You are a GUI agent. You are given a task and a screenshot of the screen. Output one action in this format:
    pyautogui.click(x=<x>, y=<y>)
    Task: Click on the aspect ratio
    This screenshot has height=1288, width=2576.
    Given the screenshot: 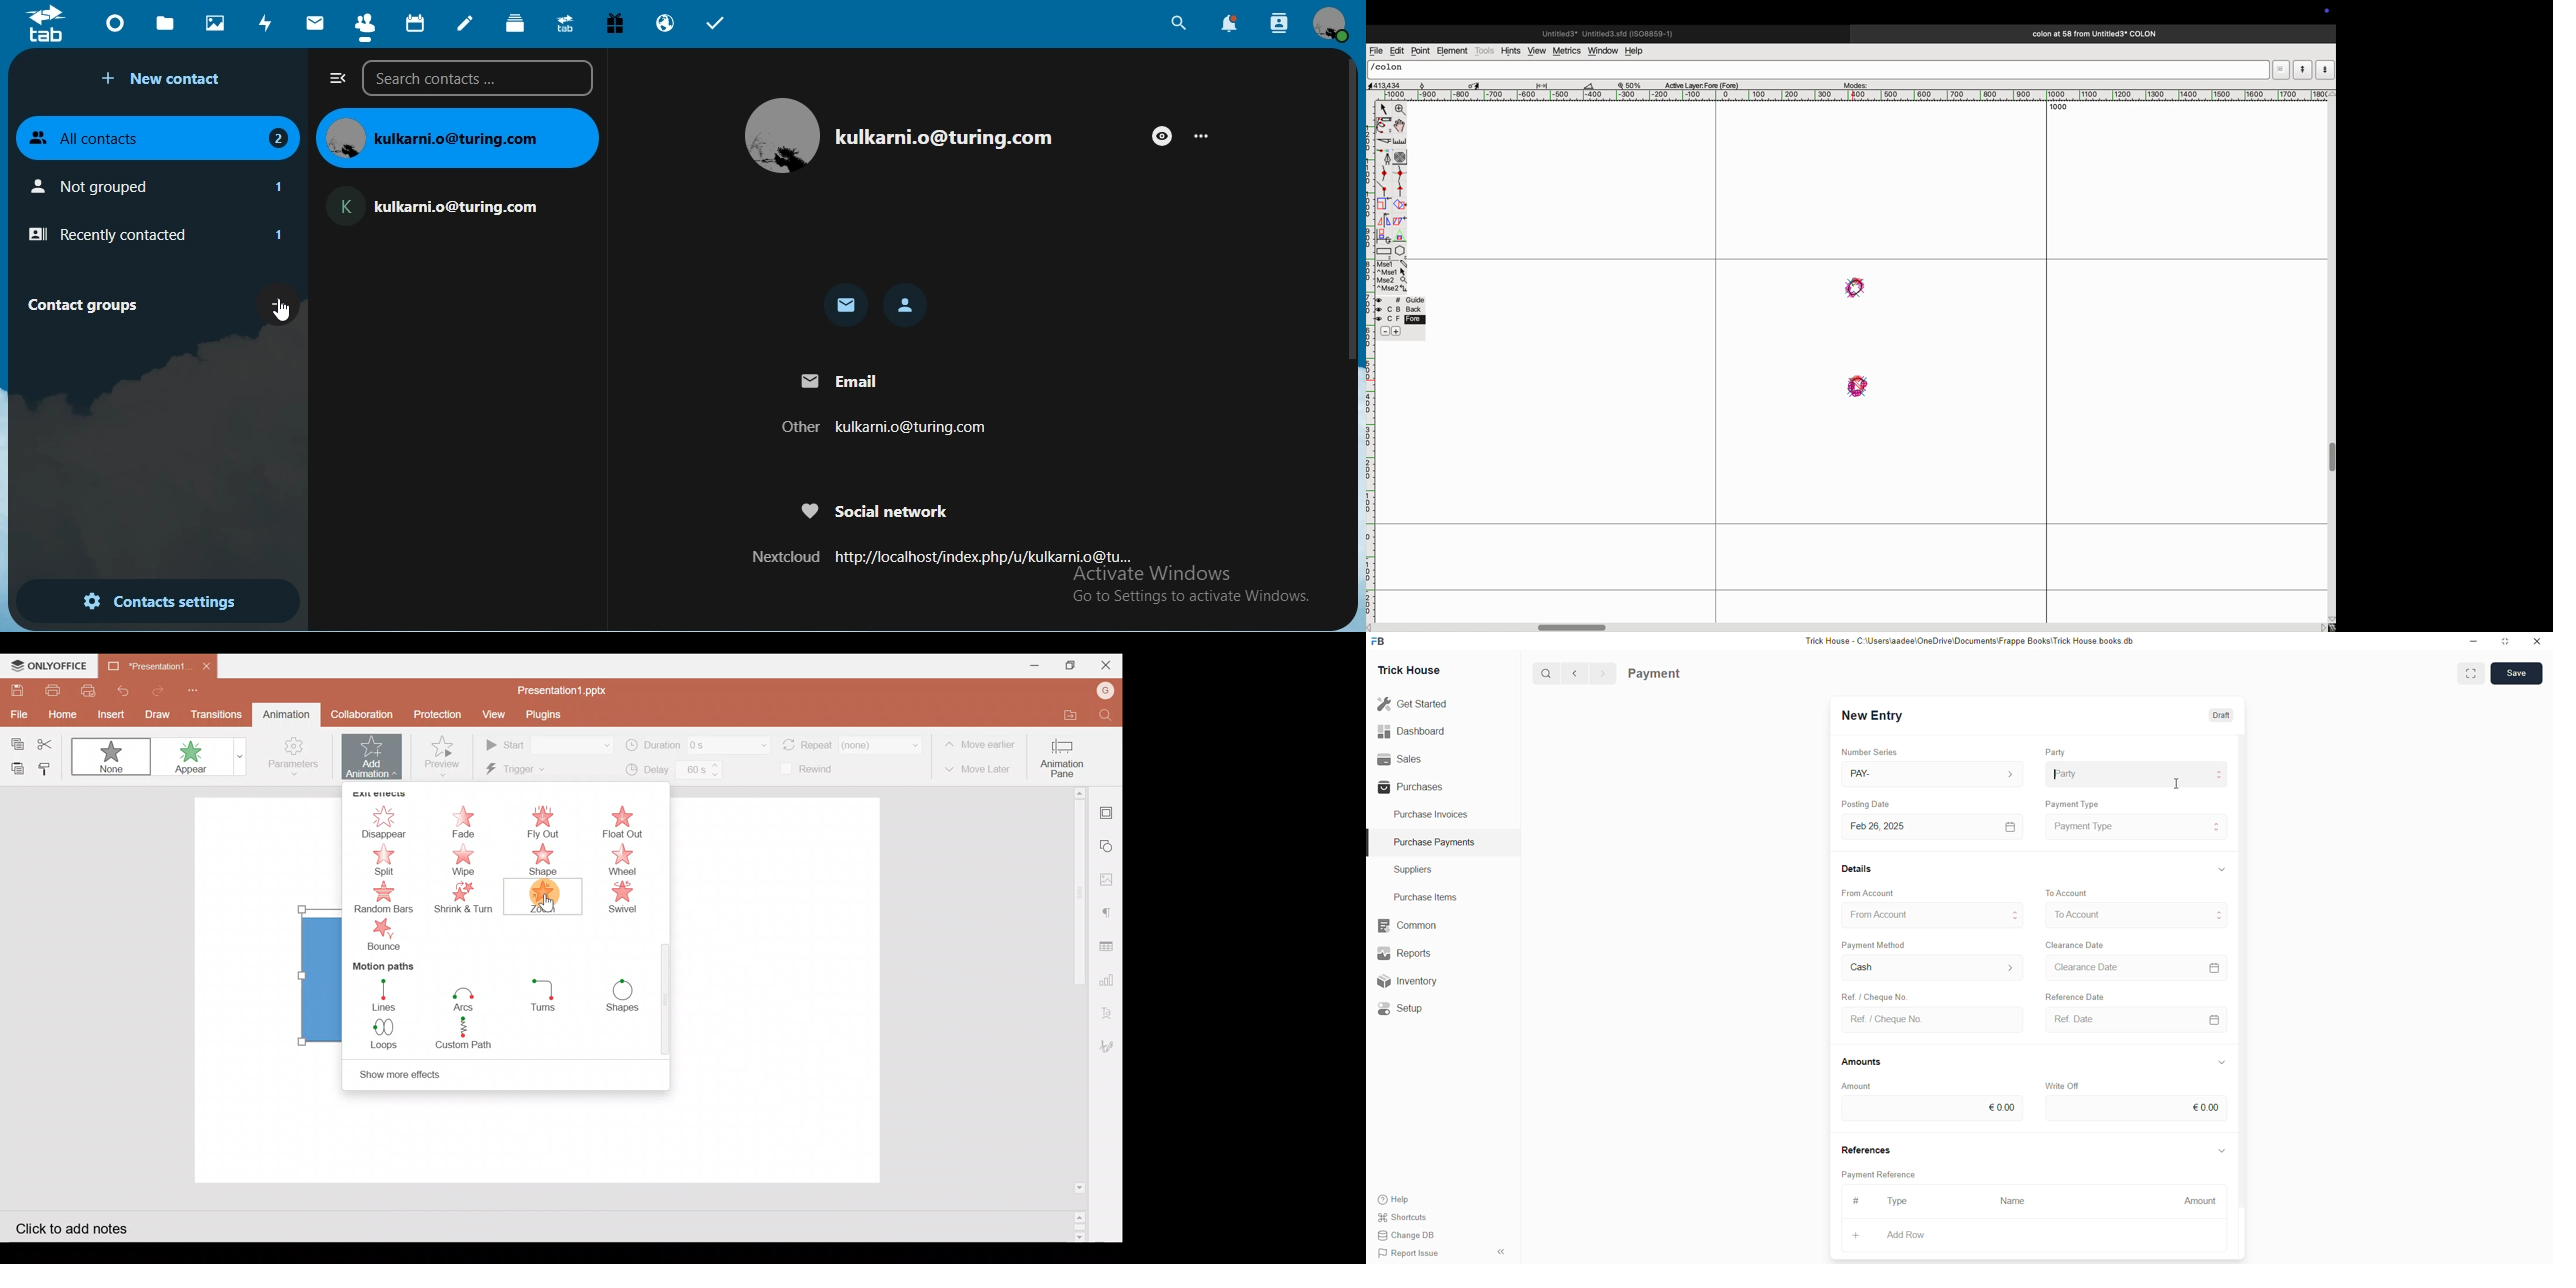 What is the action you would take?
    pyautogui.click(x=1388, y=85)
    